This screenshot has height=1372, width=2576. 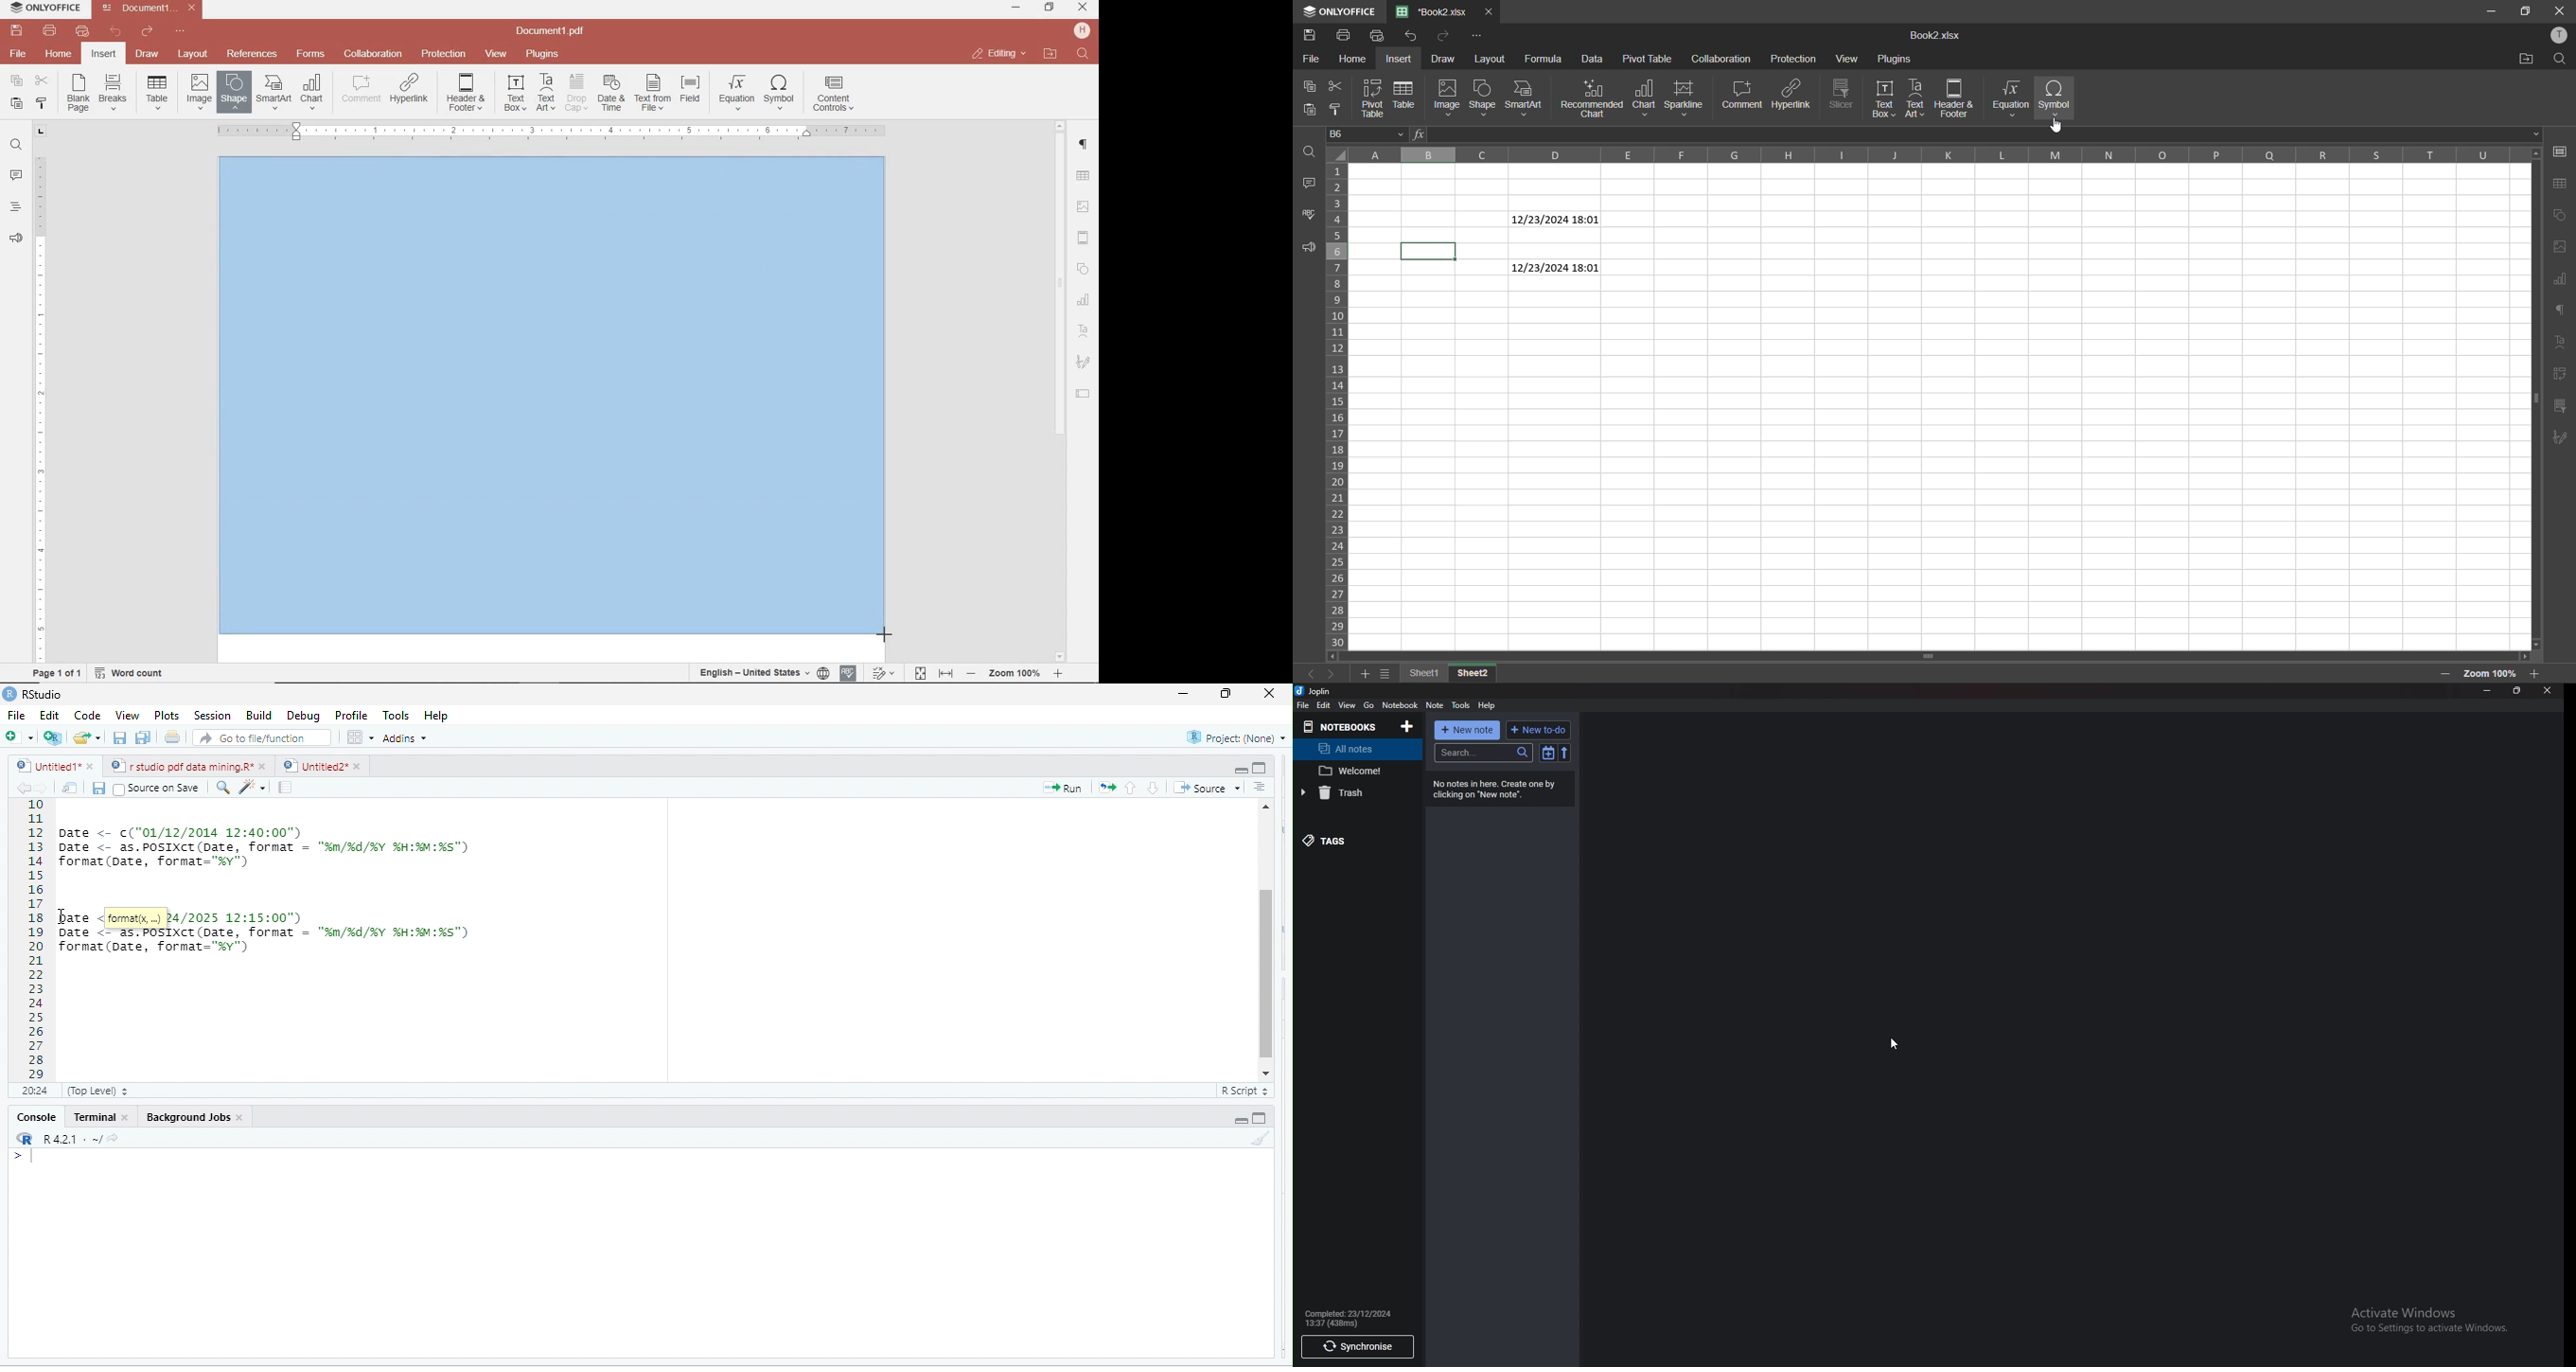 I want to click on Add notebooks, so click(x=1407, y=727).